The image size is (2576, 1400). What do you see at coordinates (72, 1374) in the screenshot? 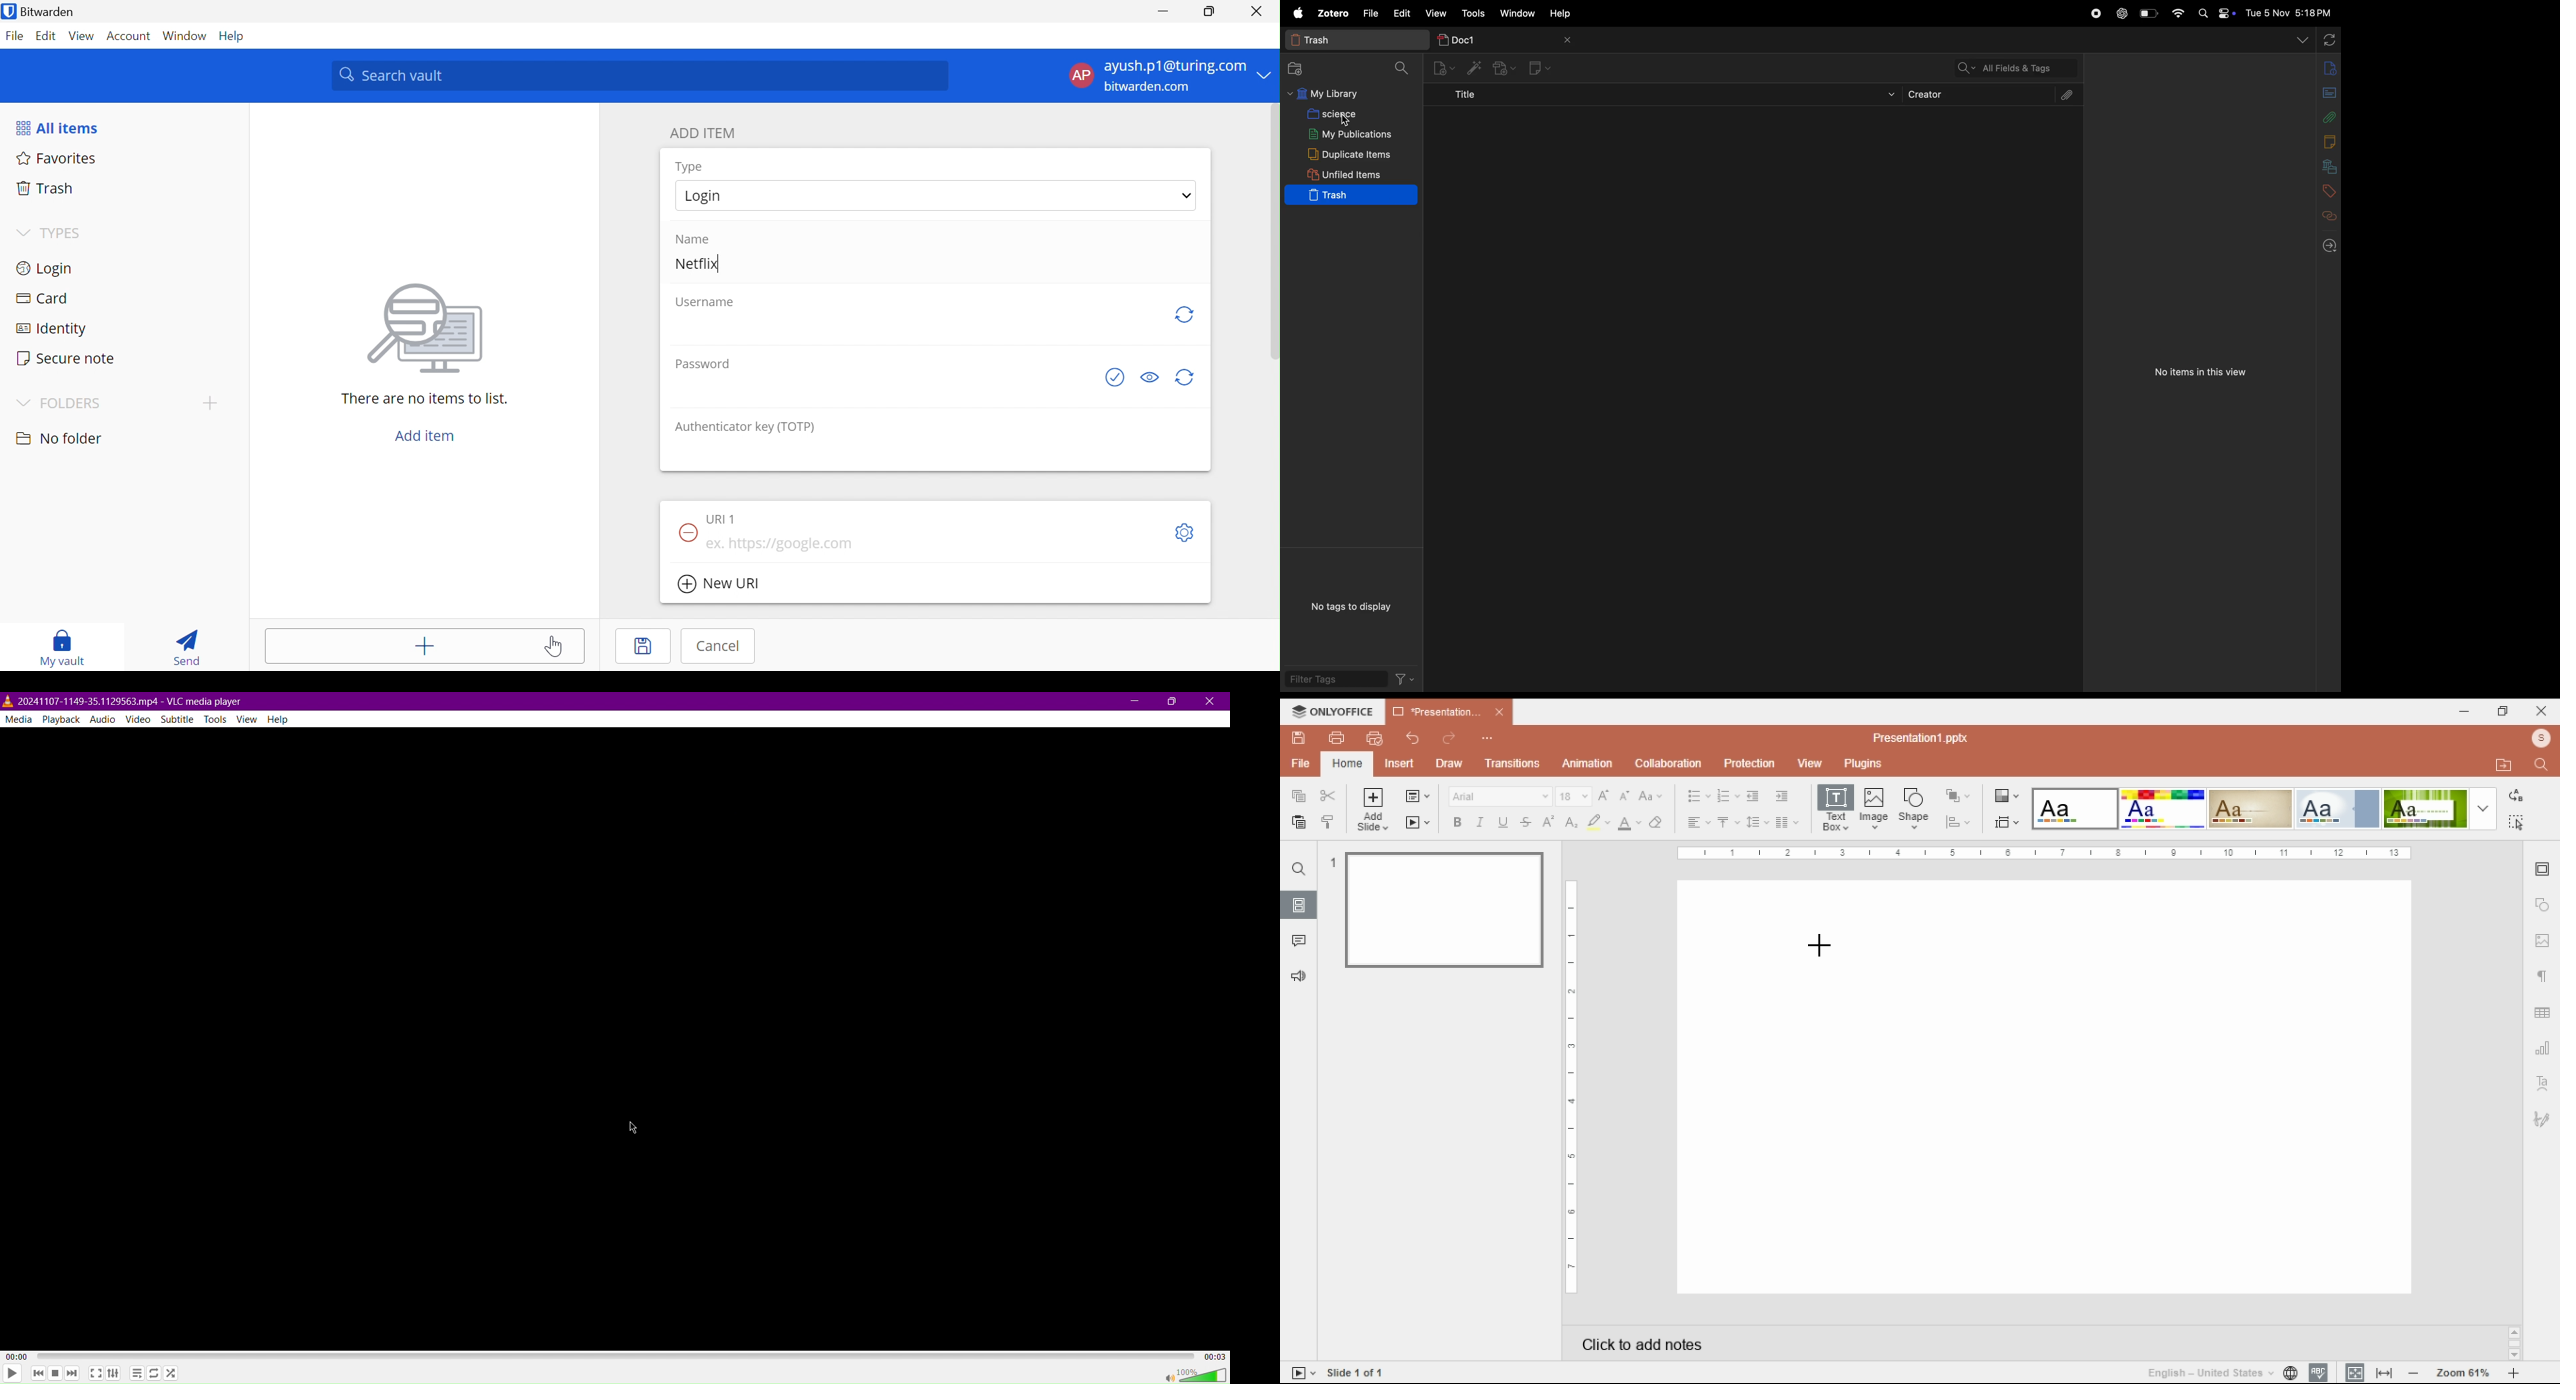
I see `Skip Forward` at bounding box center [72, 1374].